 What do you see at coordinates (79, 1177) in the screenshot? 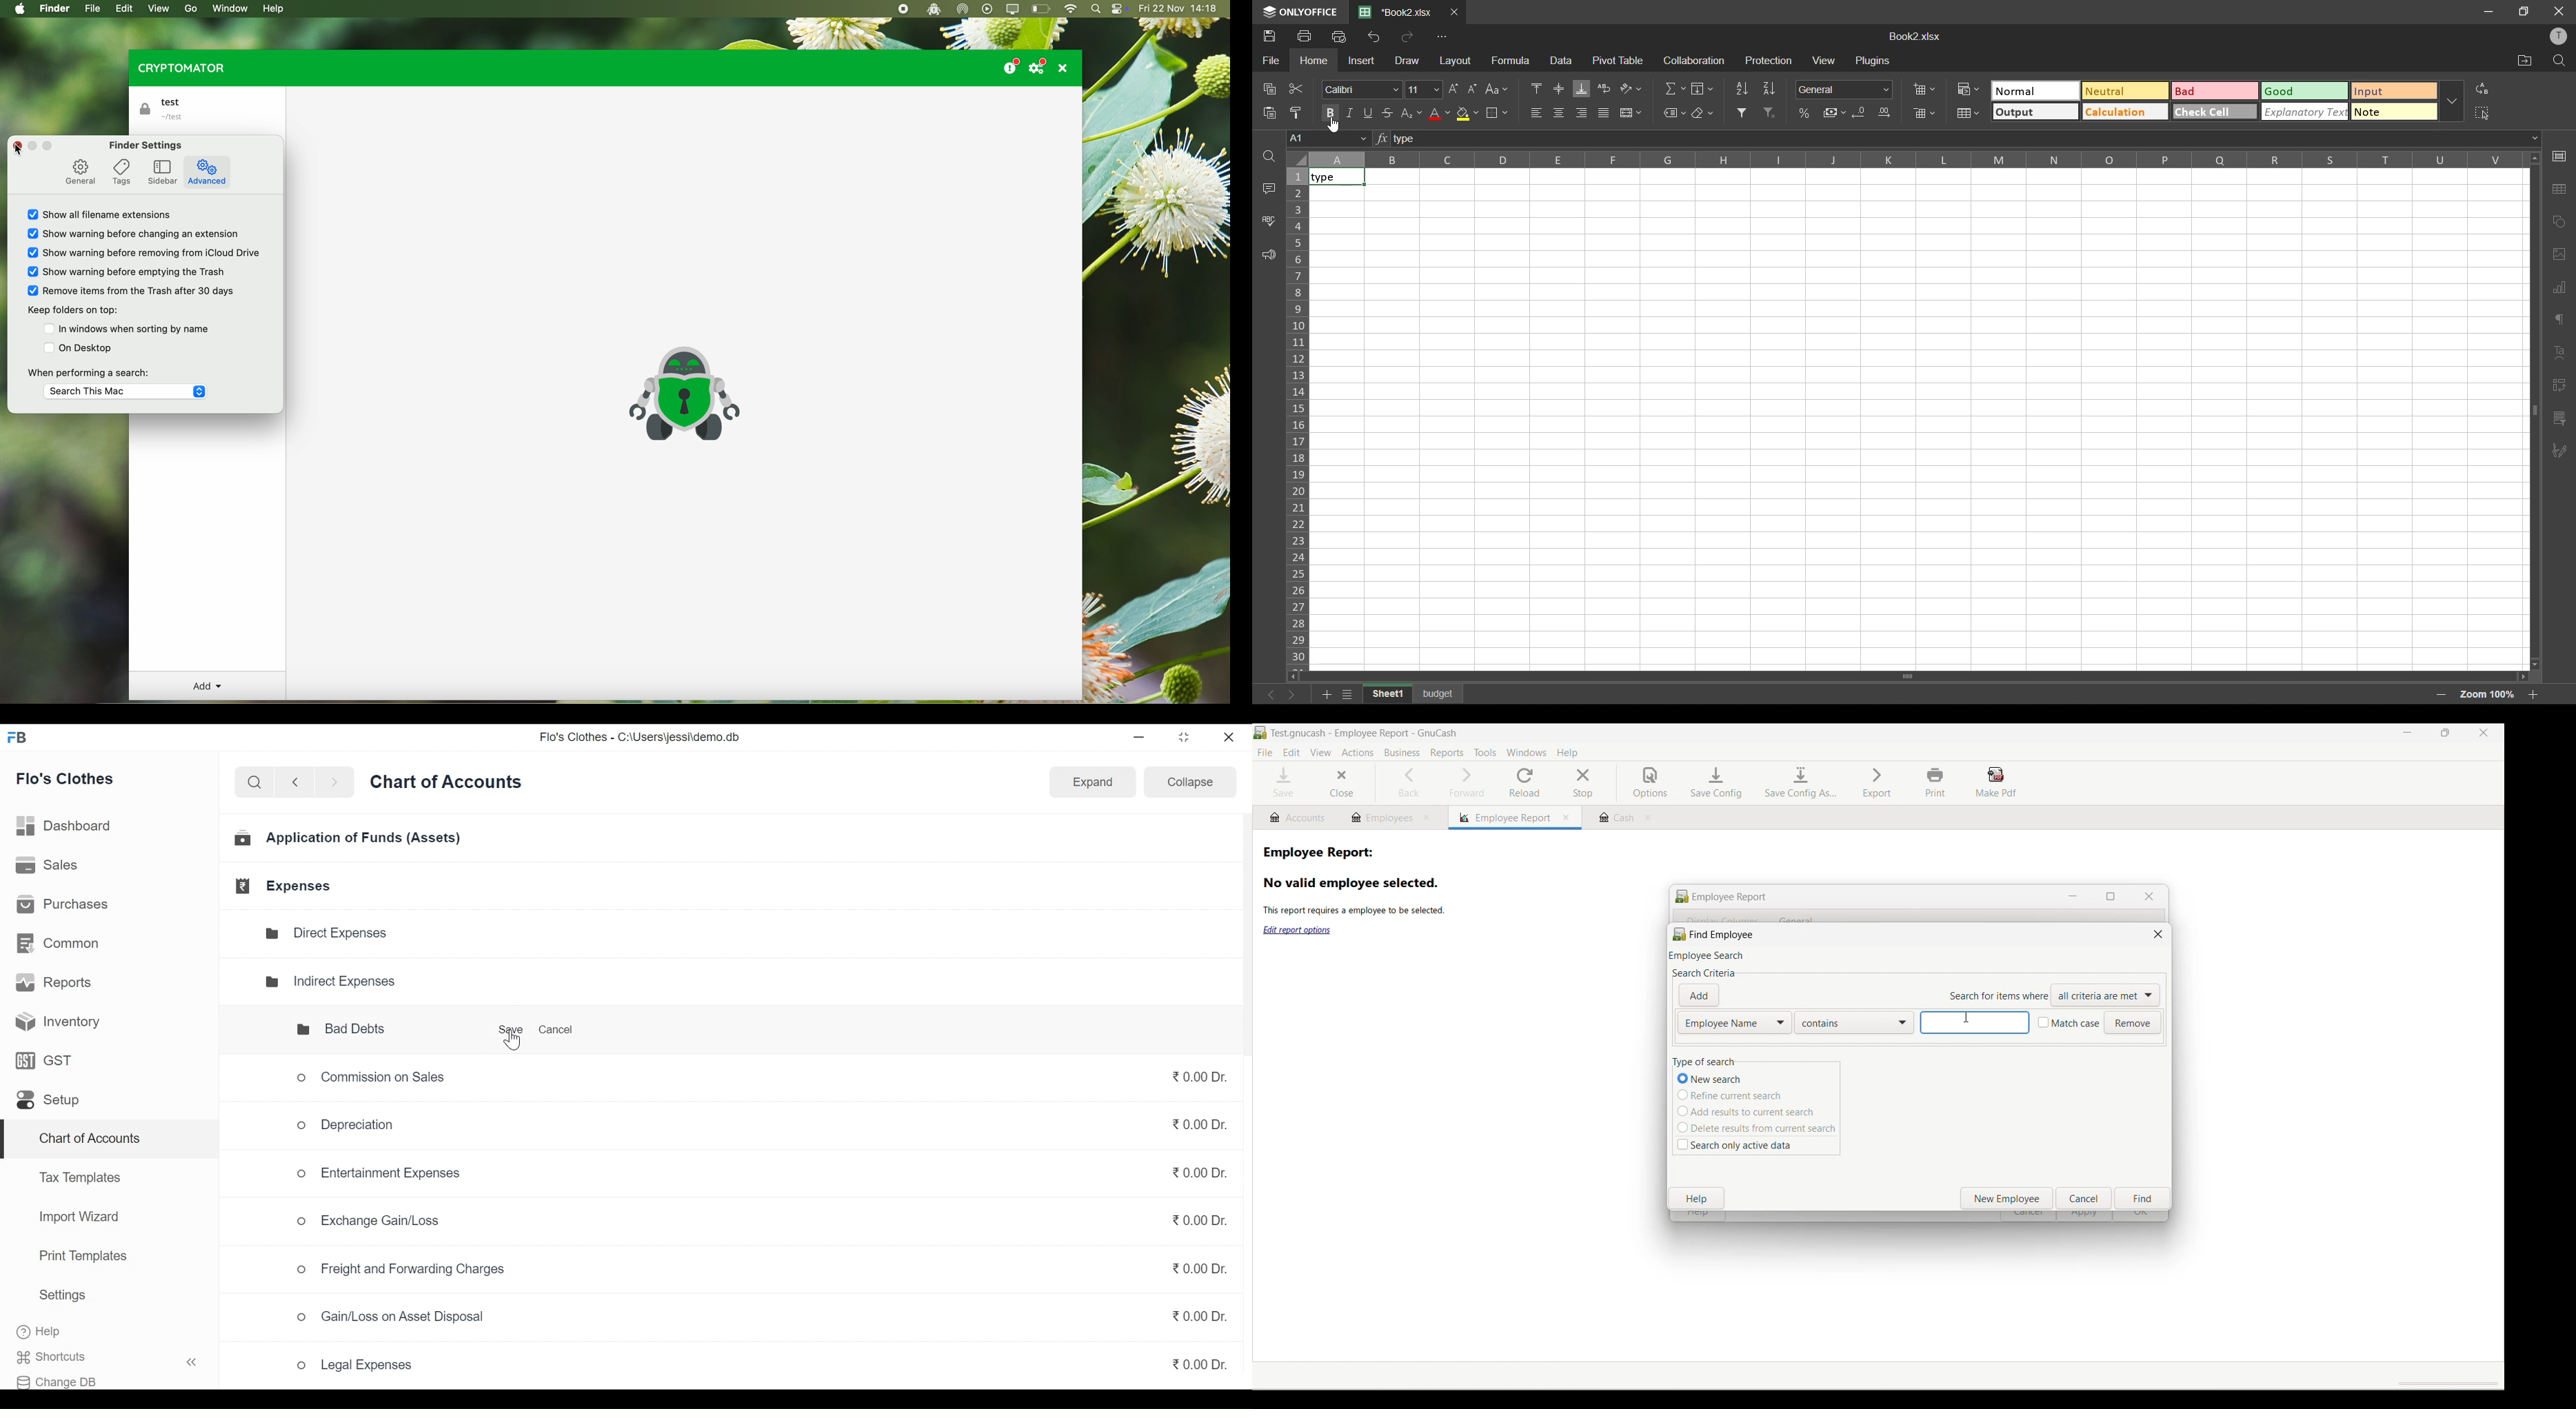
I see `Tax Templates` at bounding box center [79, 1177].